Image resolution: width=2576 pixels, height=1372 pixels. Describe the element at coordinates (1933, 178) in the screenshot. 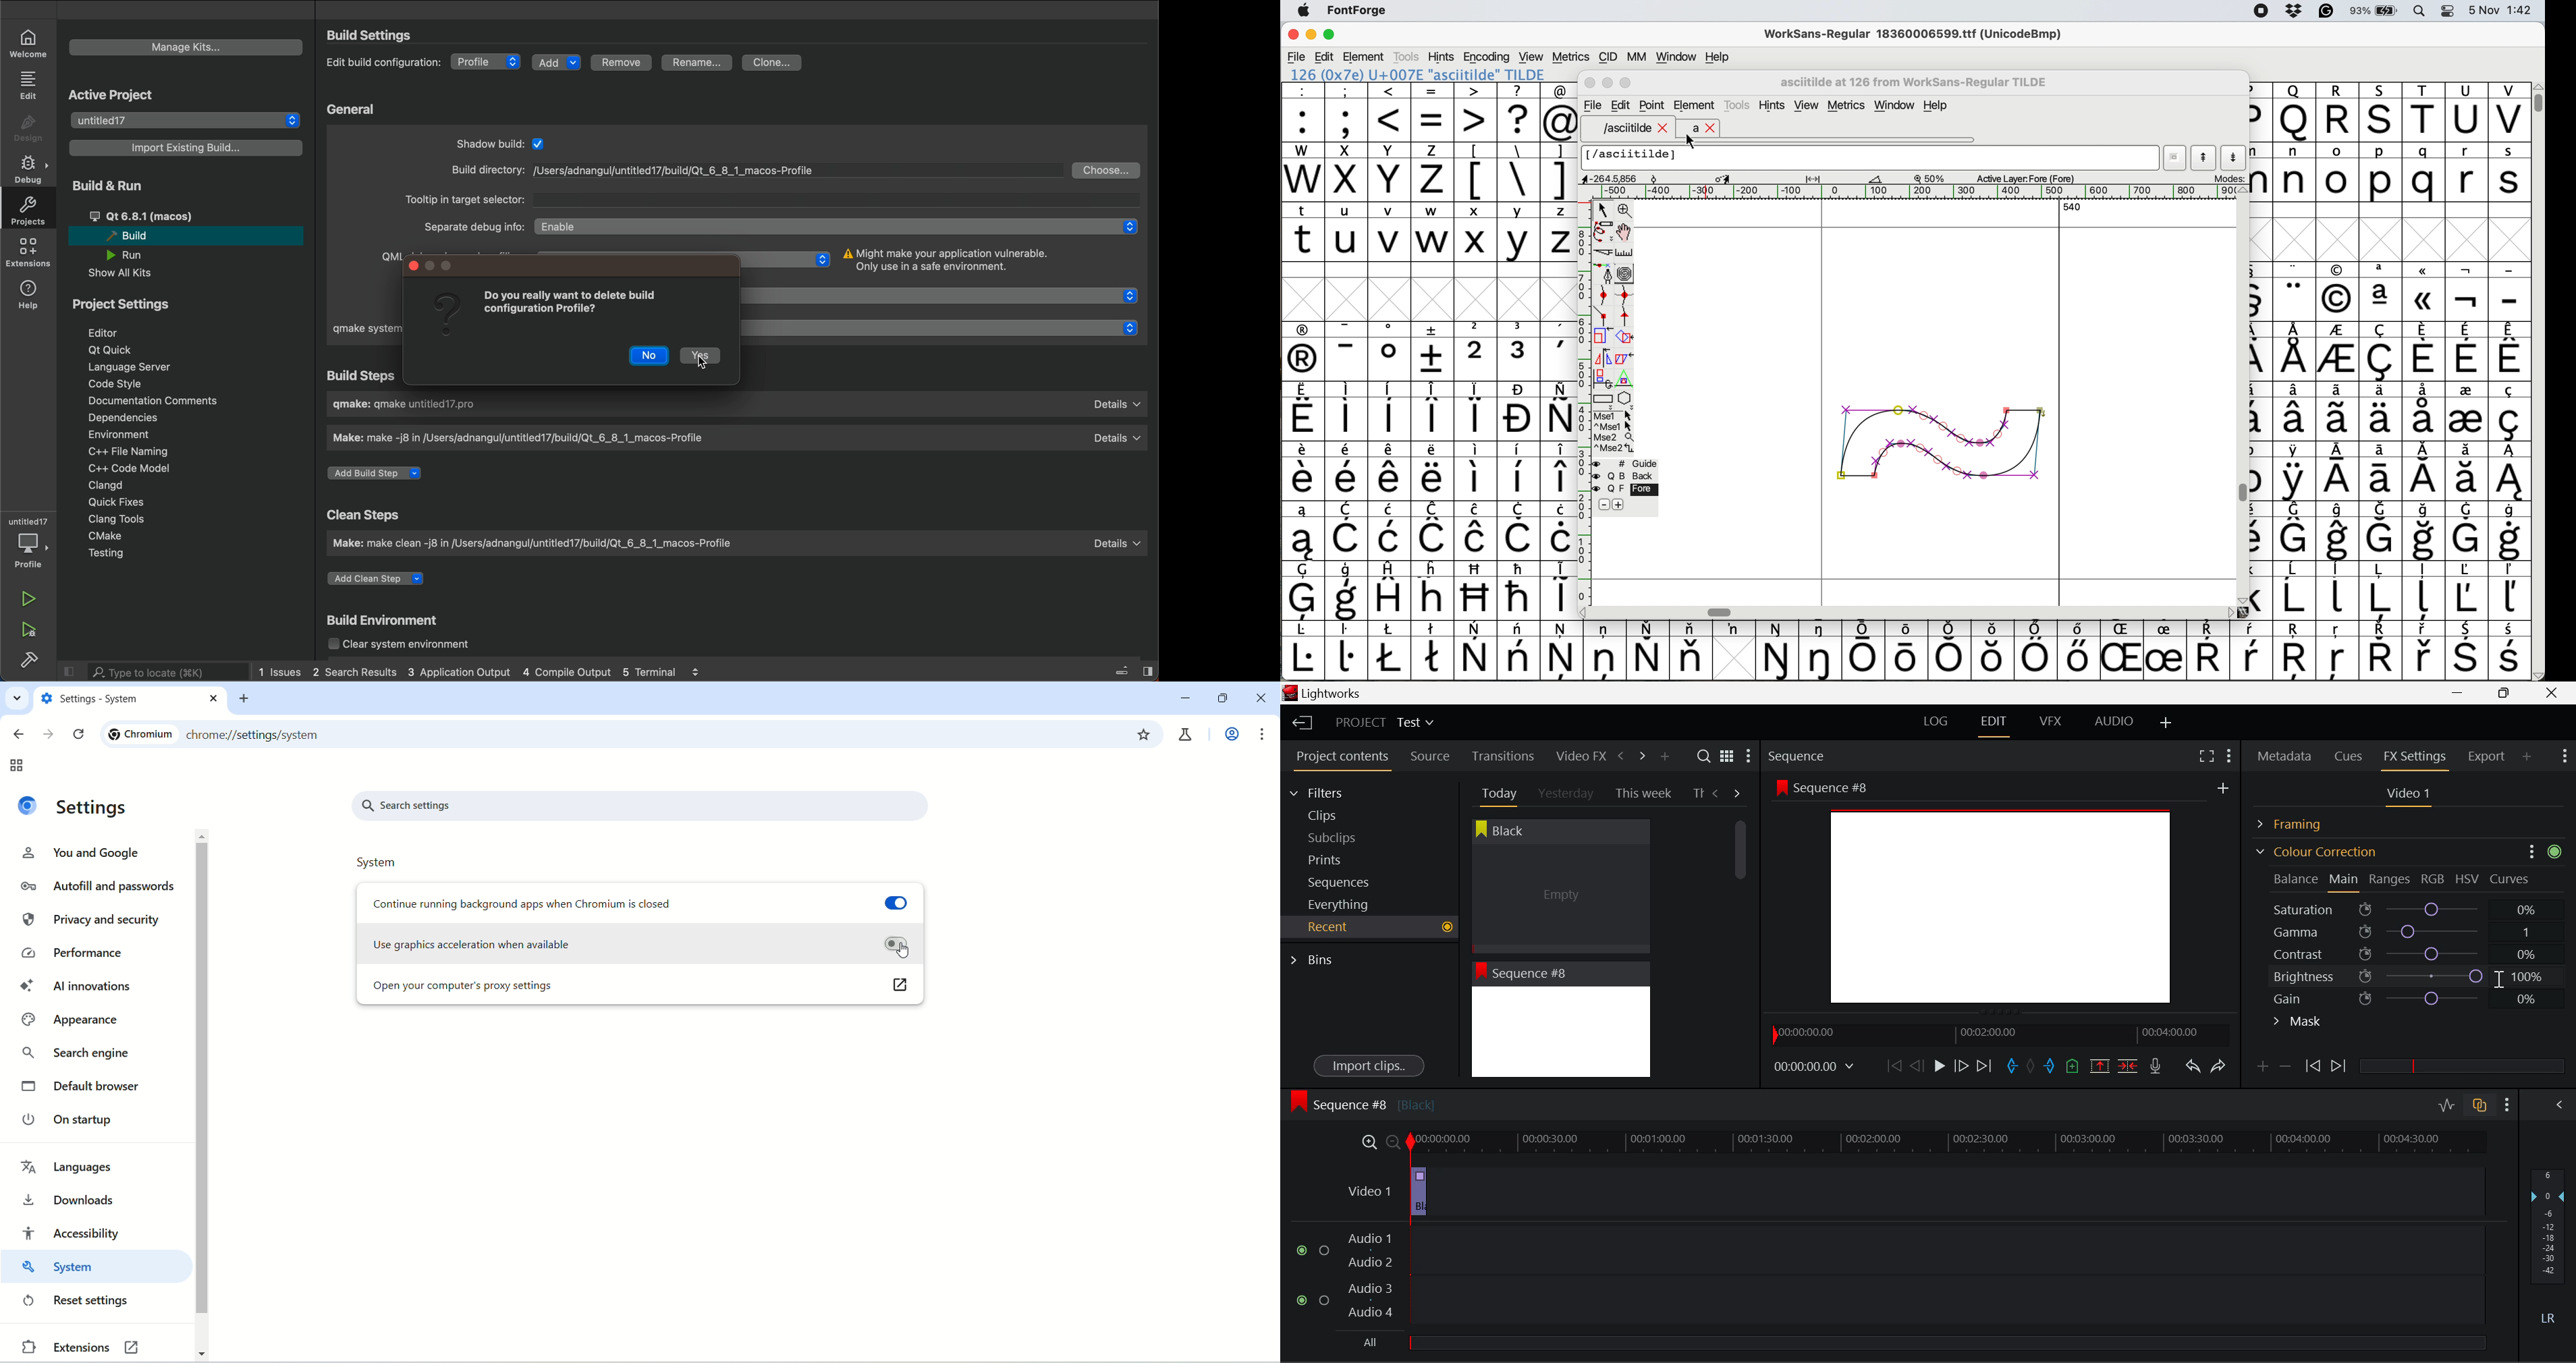

I see `zoom scale` at that location.